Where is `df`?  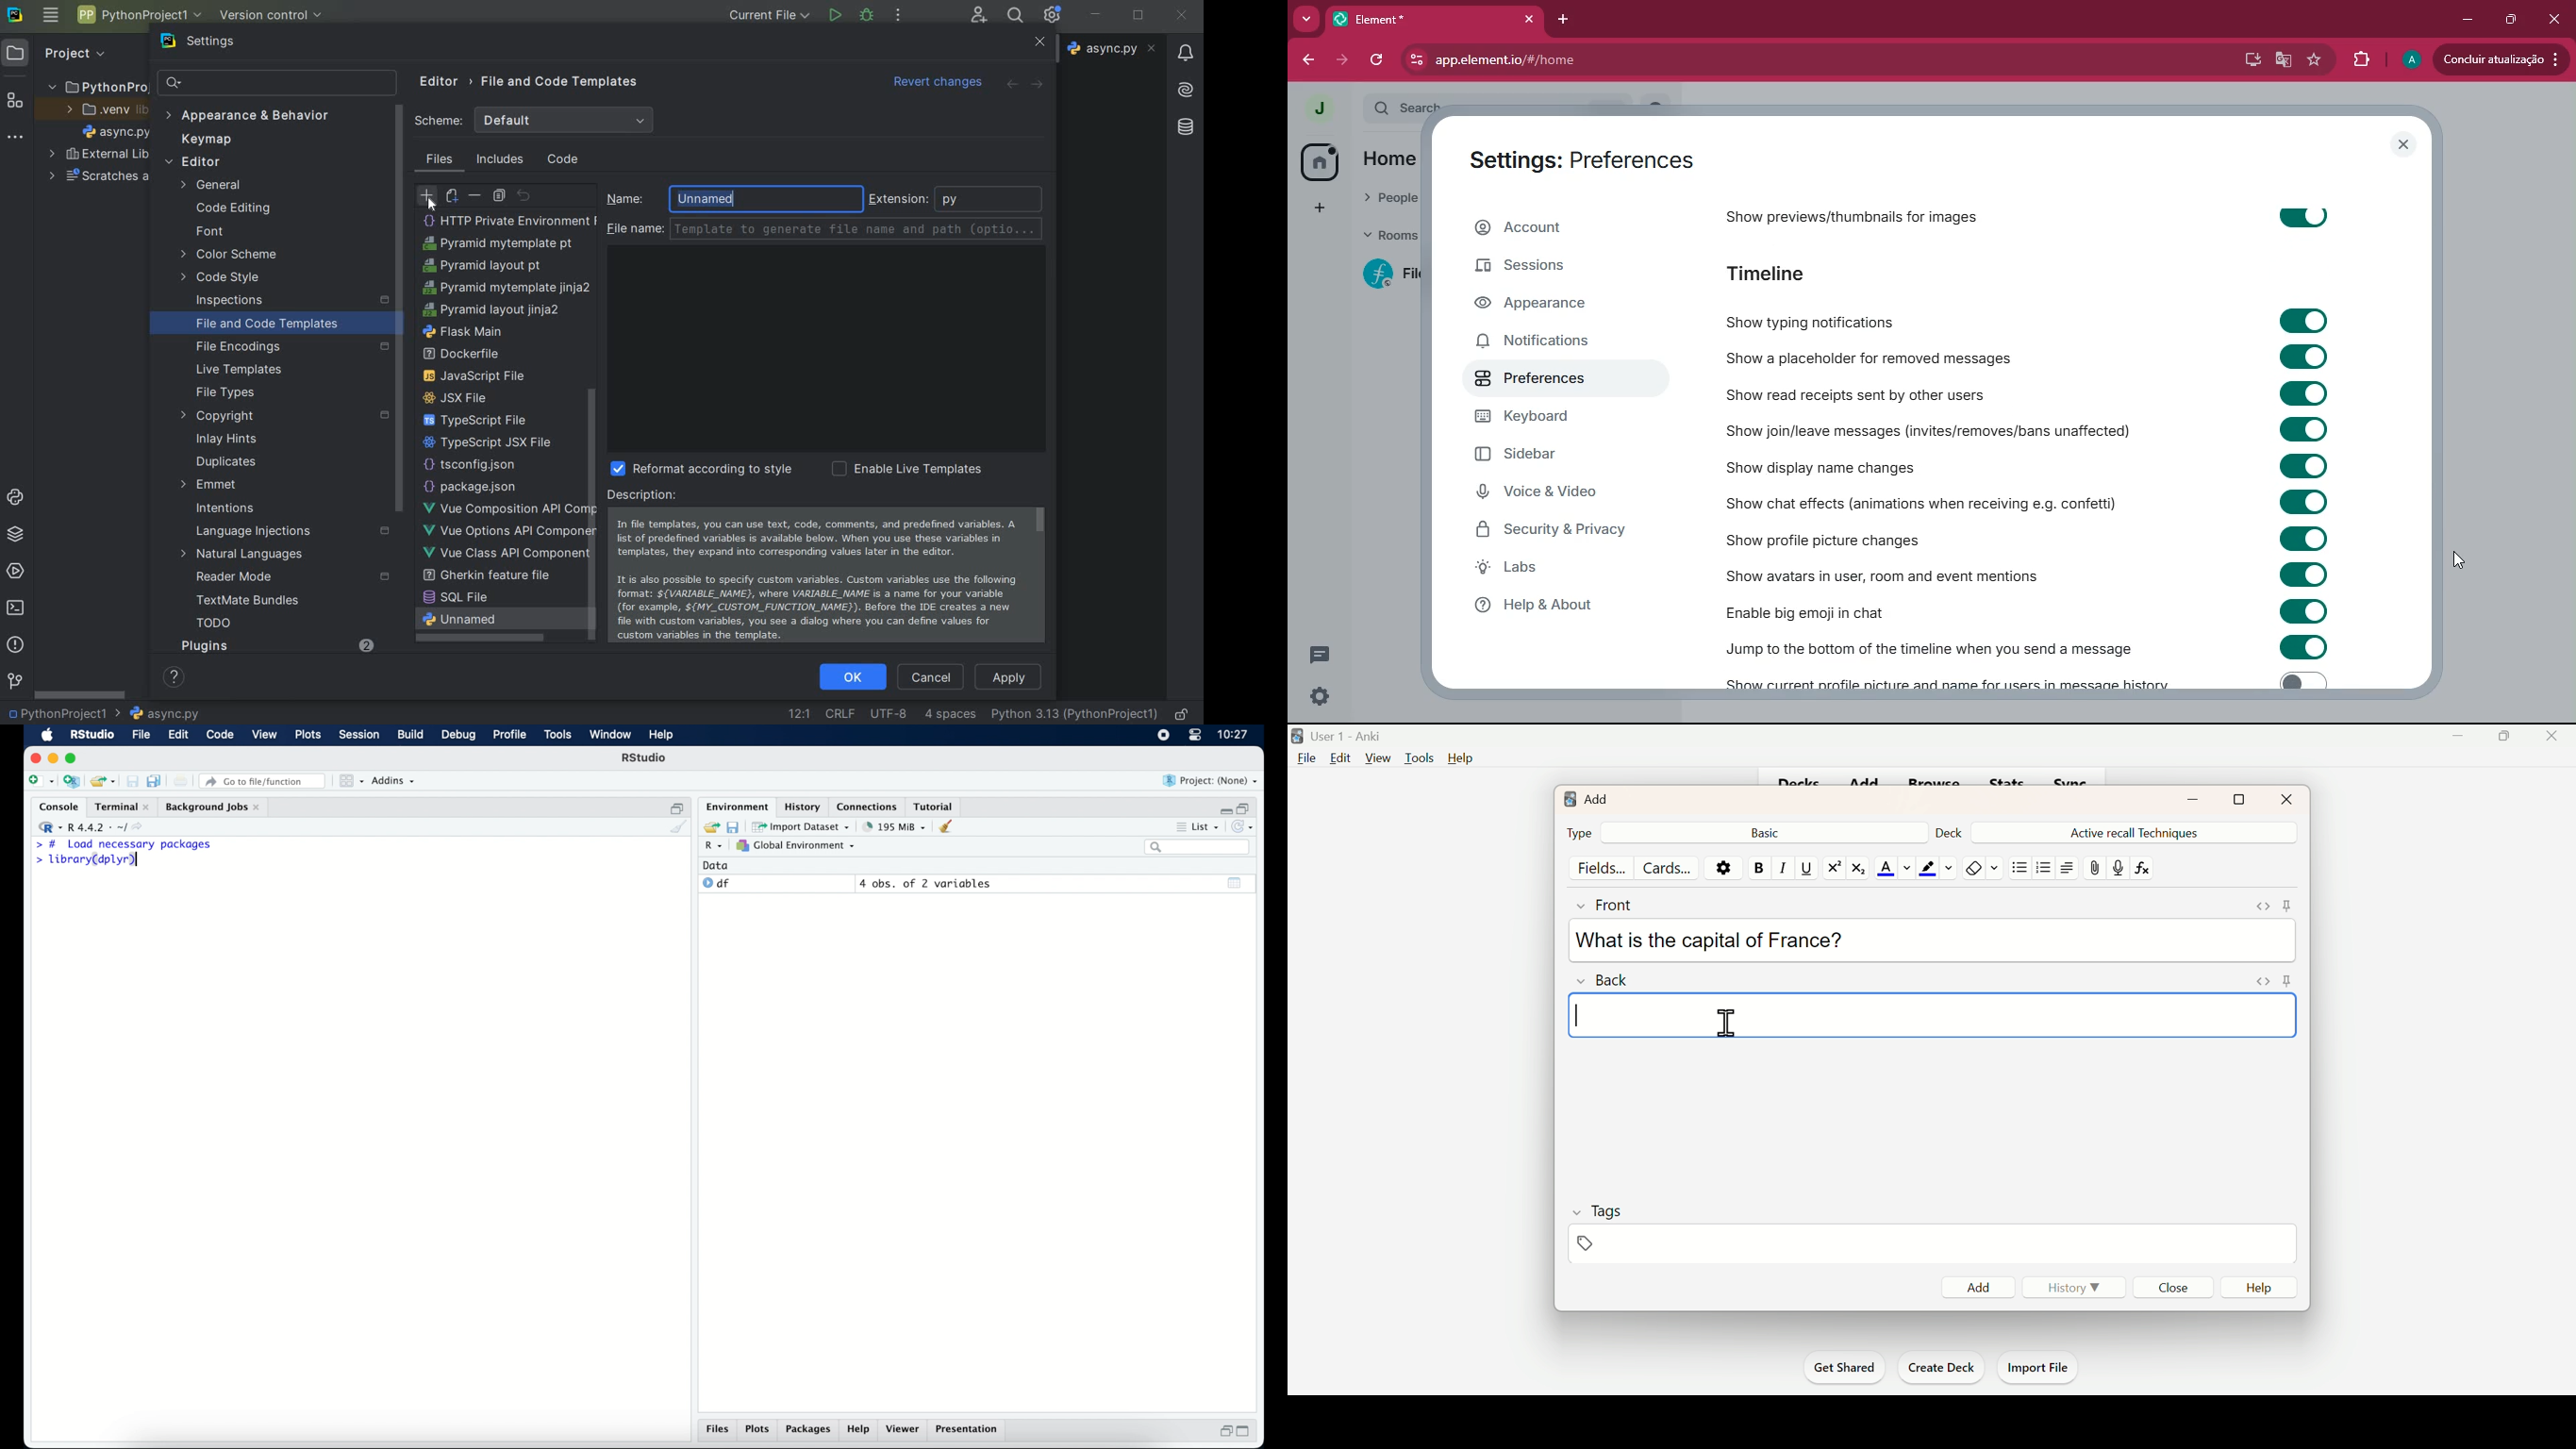 df is located at coordinates (716, 883).